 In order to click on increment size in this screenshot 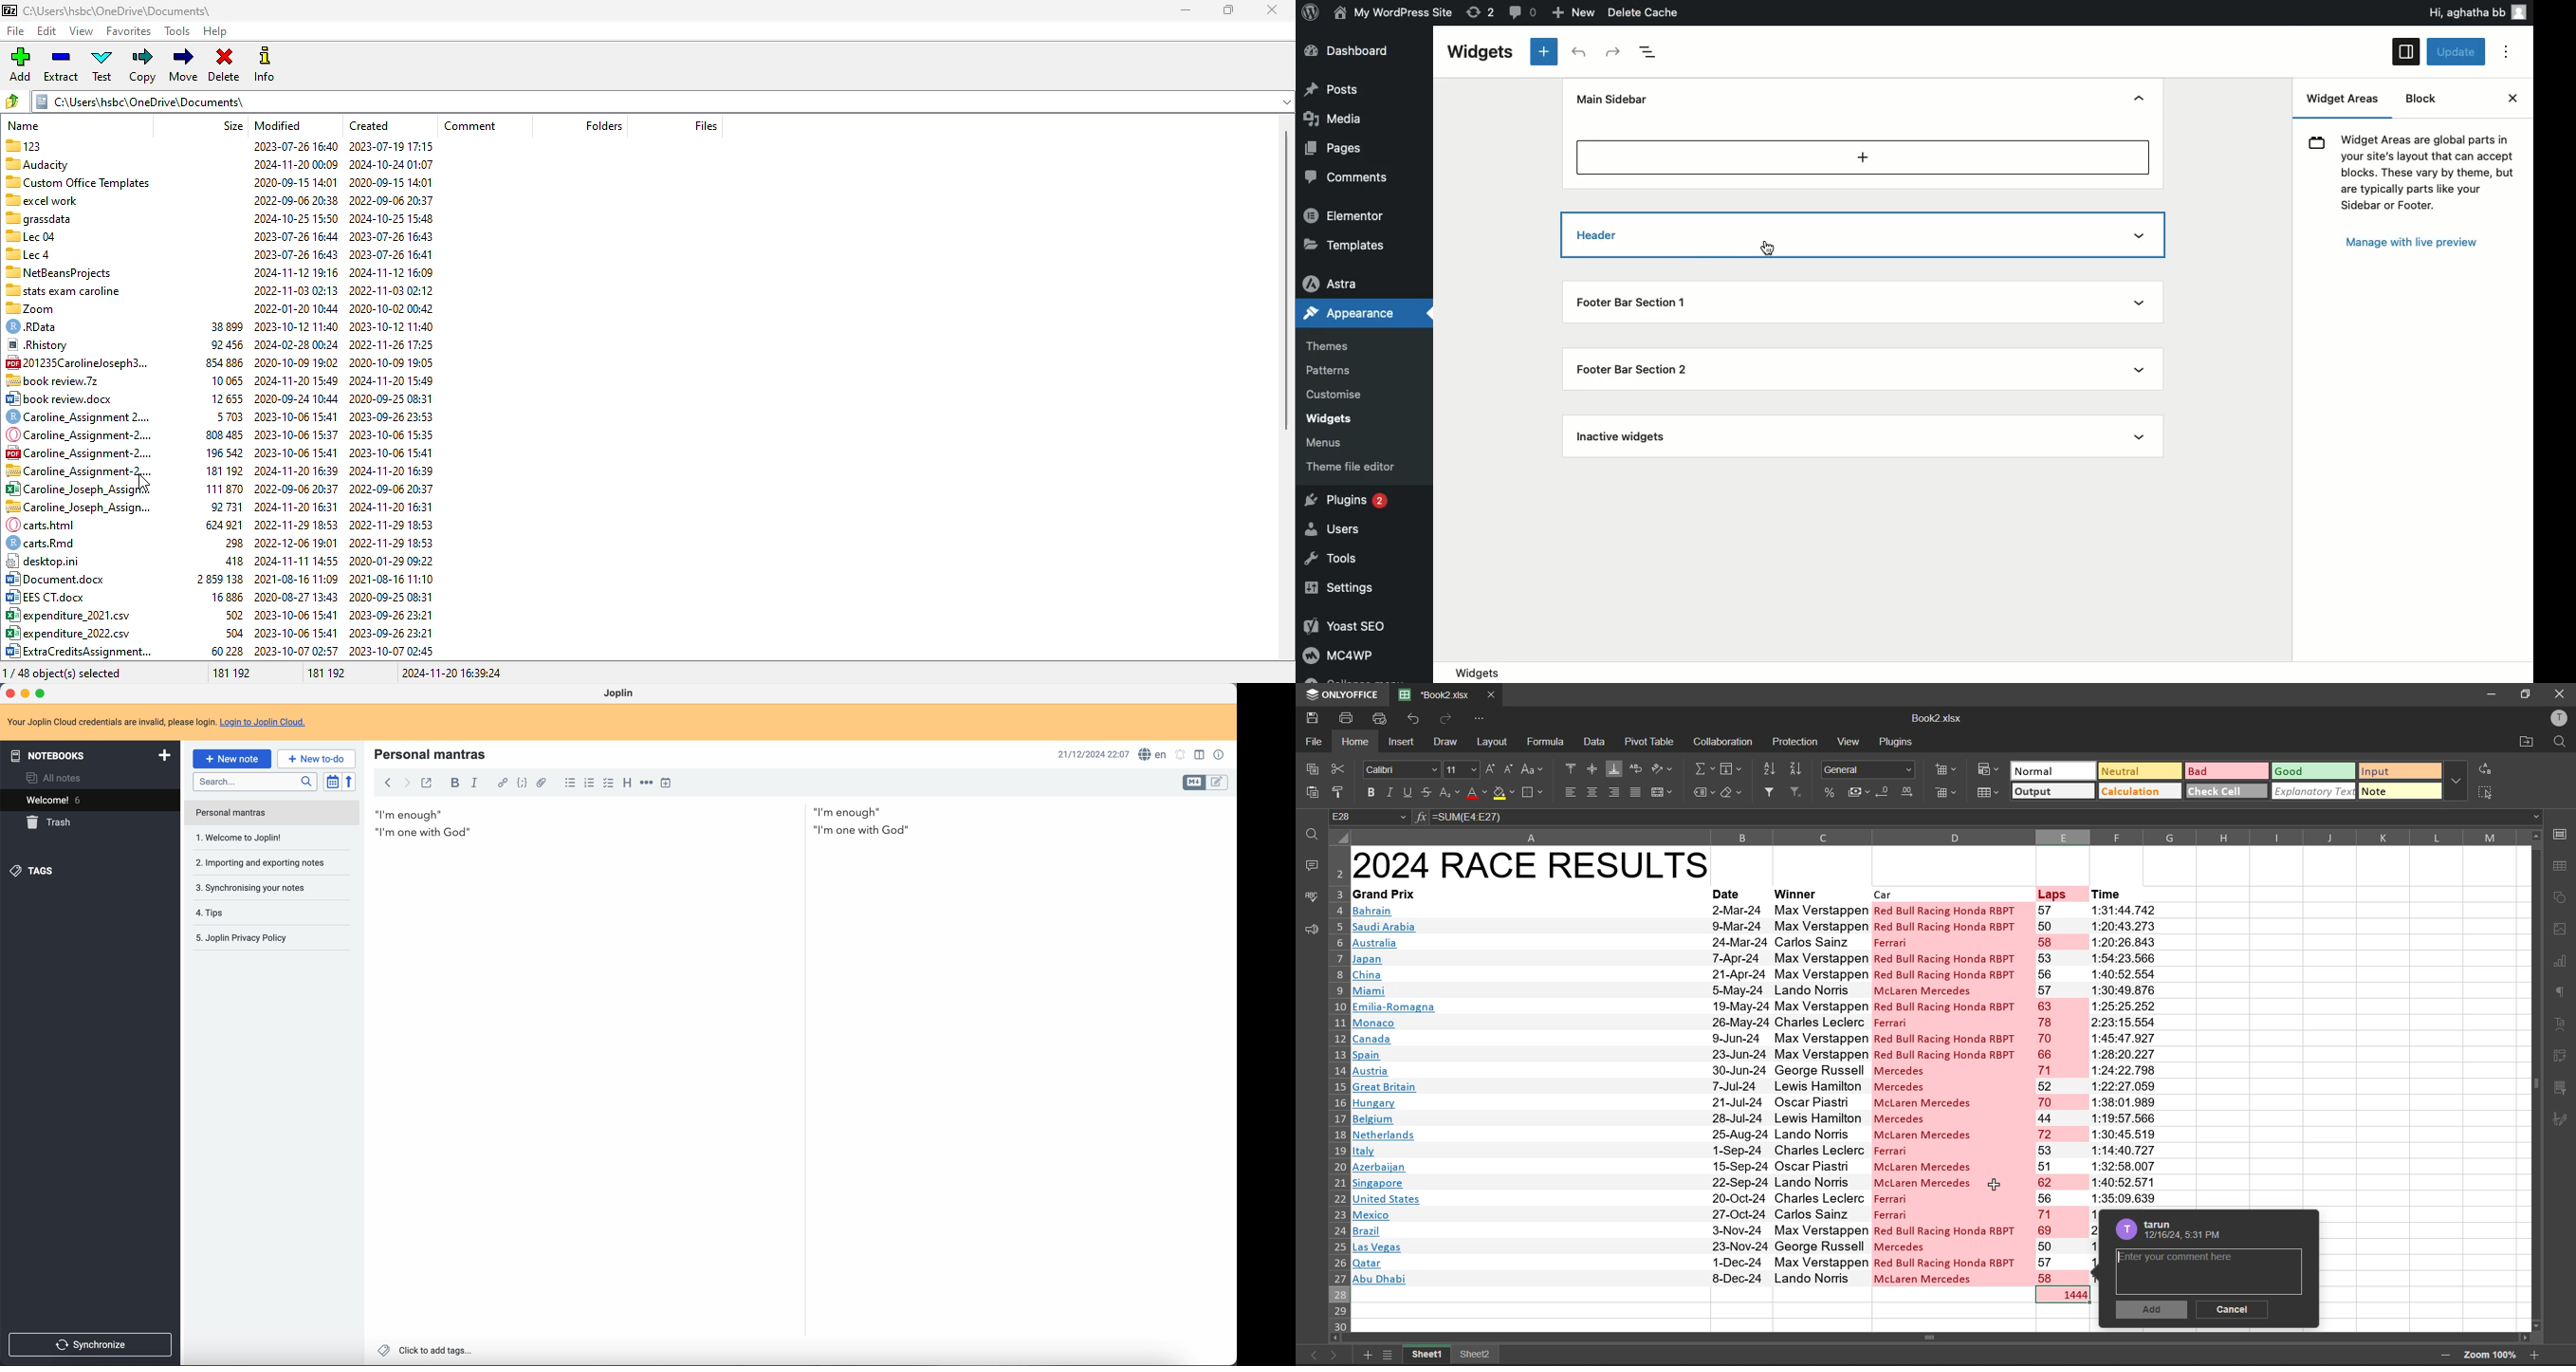, I will do `click(1491, 769)`.